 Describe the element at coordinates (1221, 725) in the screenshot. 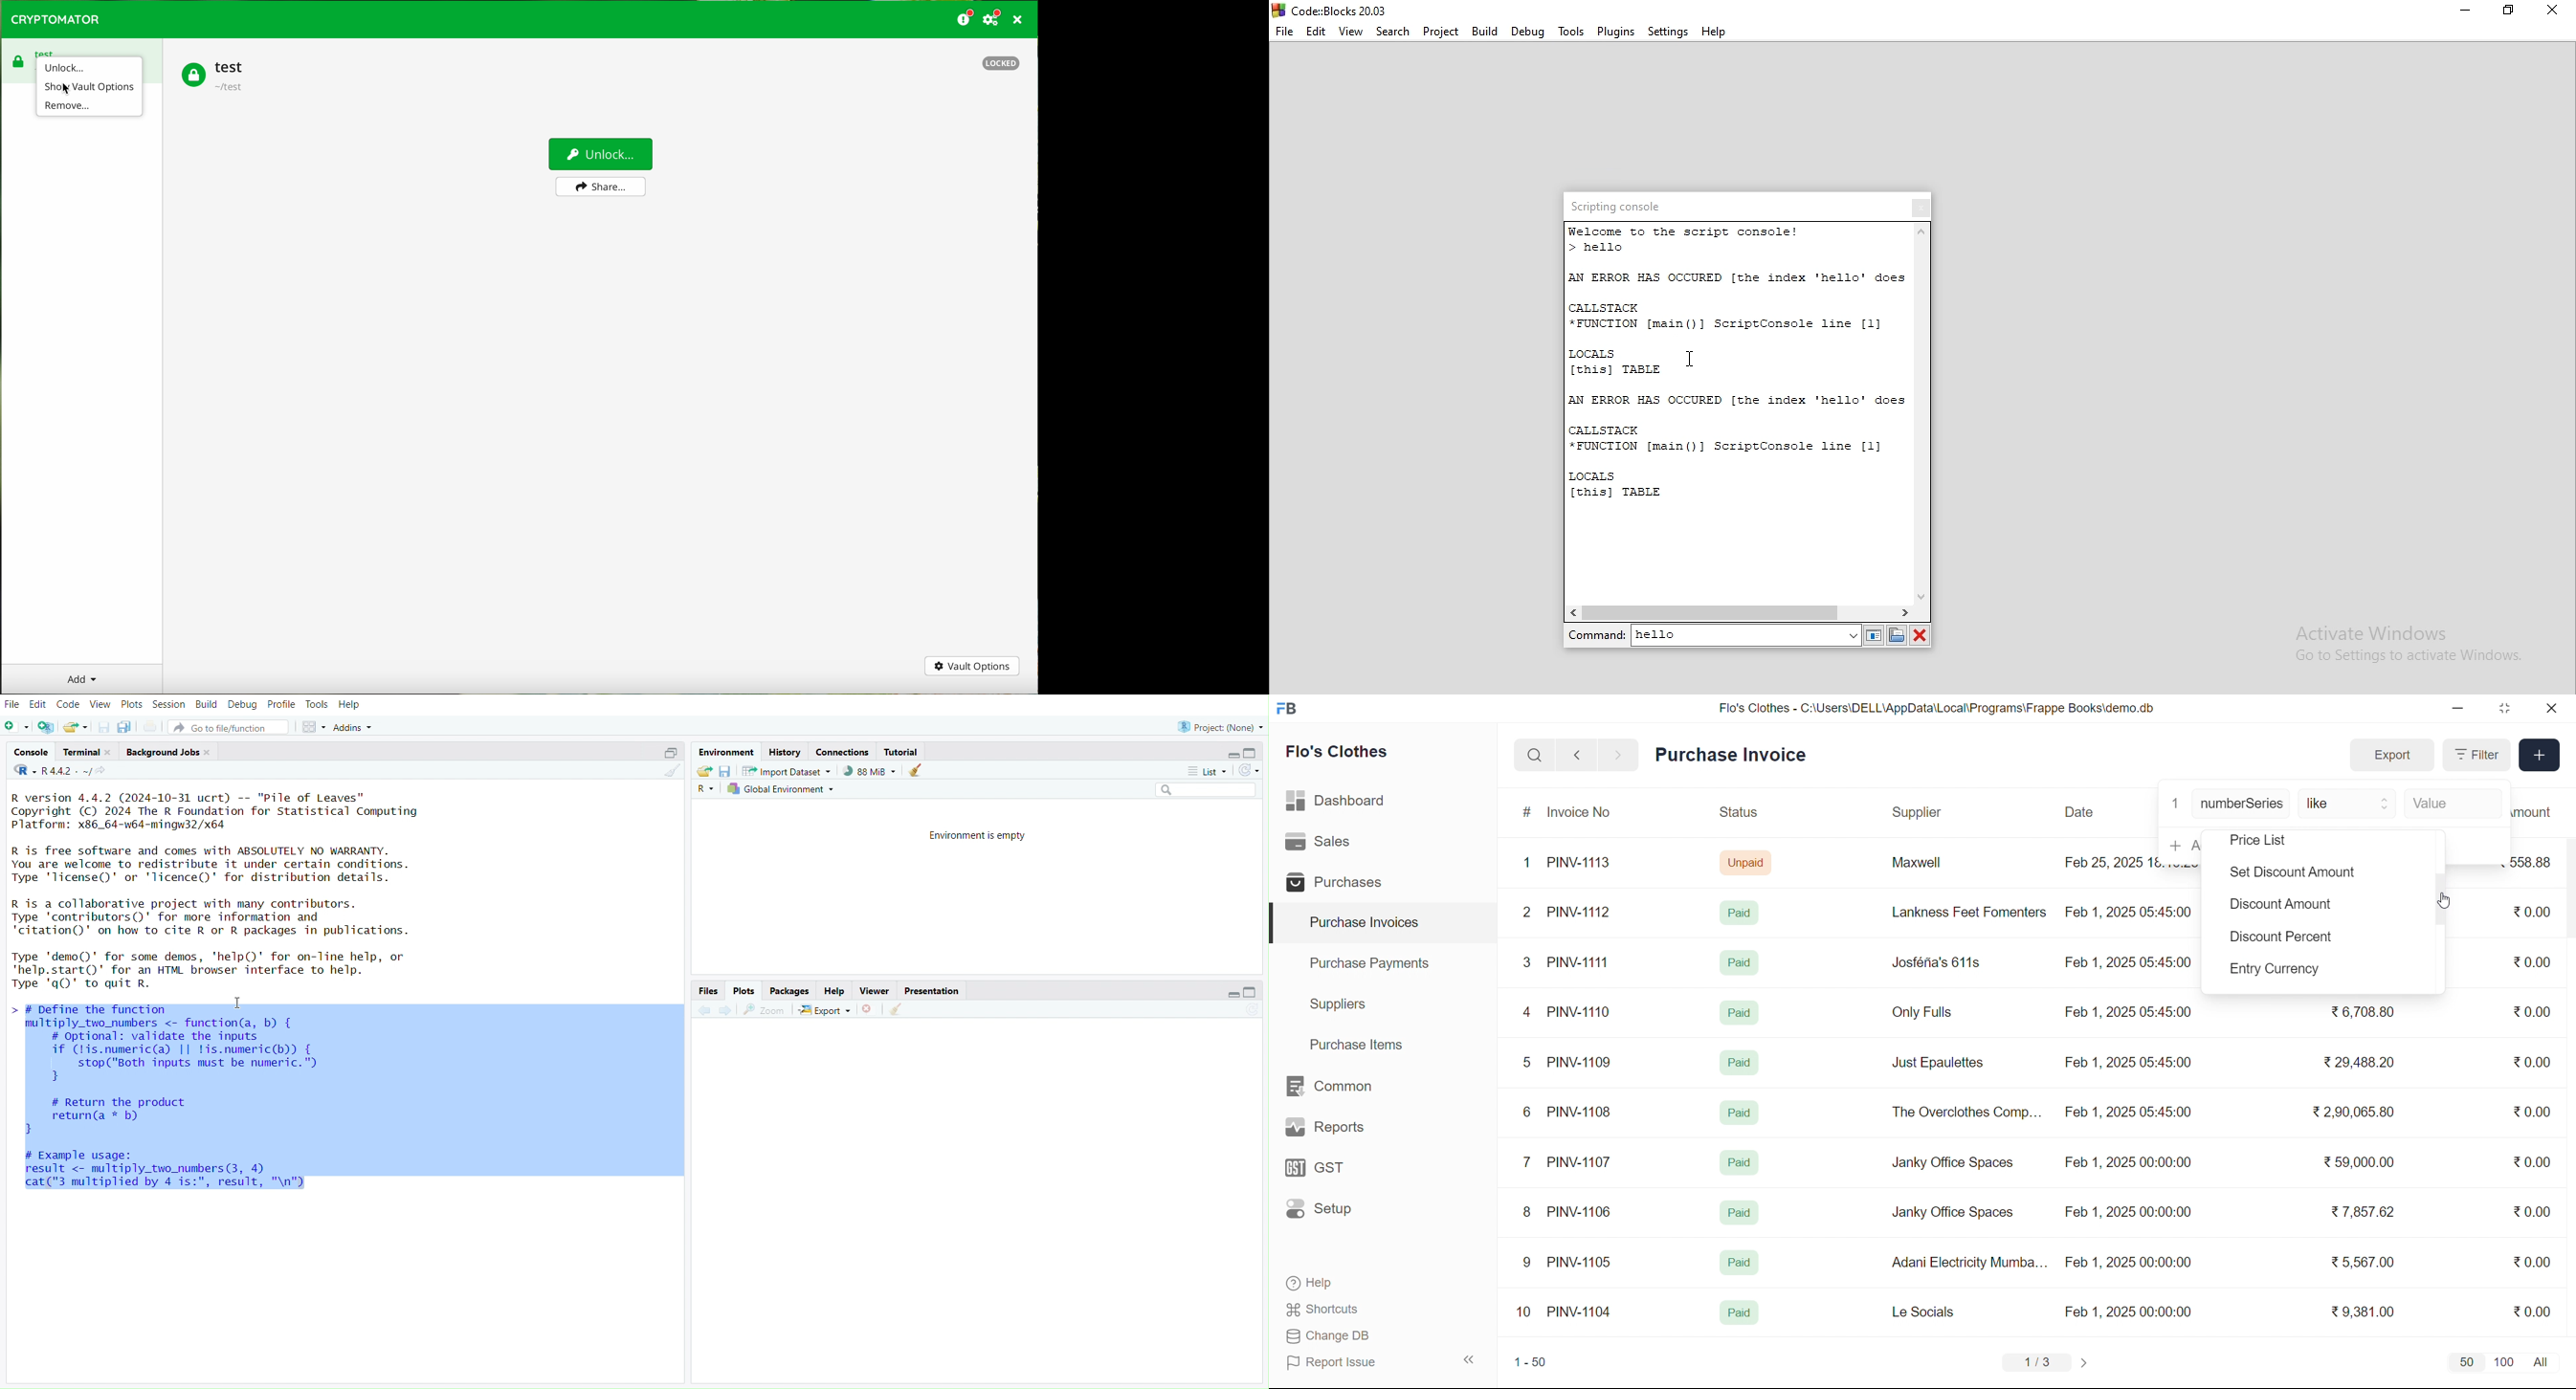

I see `Project (None)` at that location.